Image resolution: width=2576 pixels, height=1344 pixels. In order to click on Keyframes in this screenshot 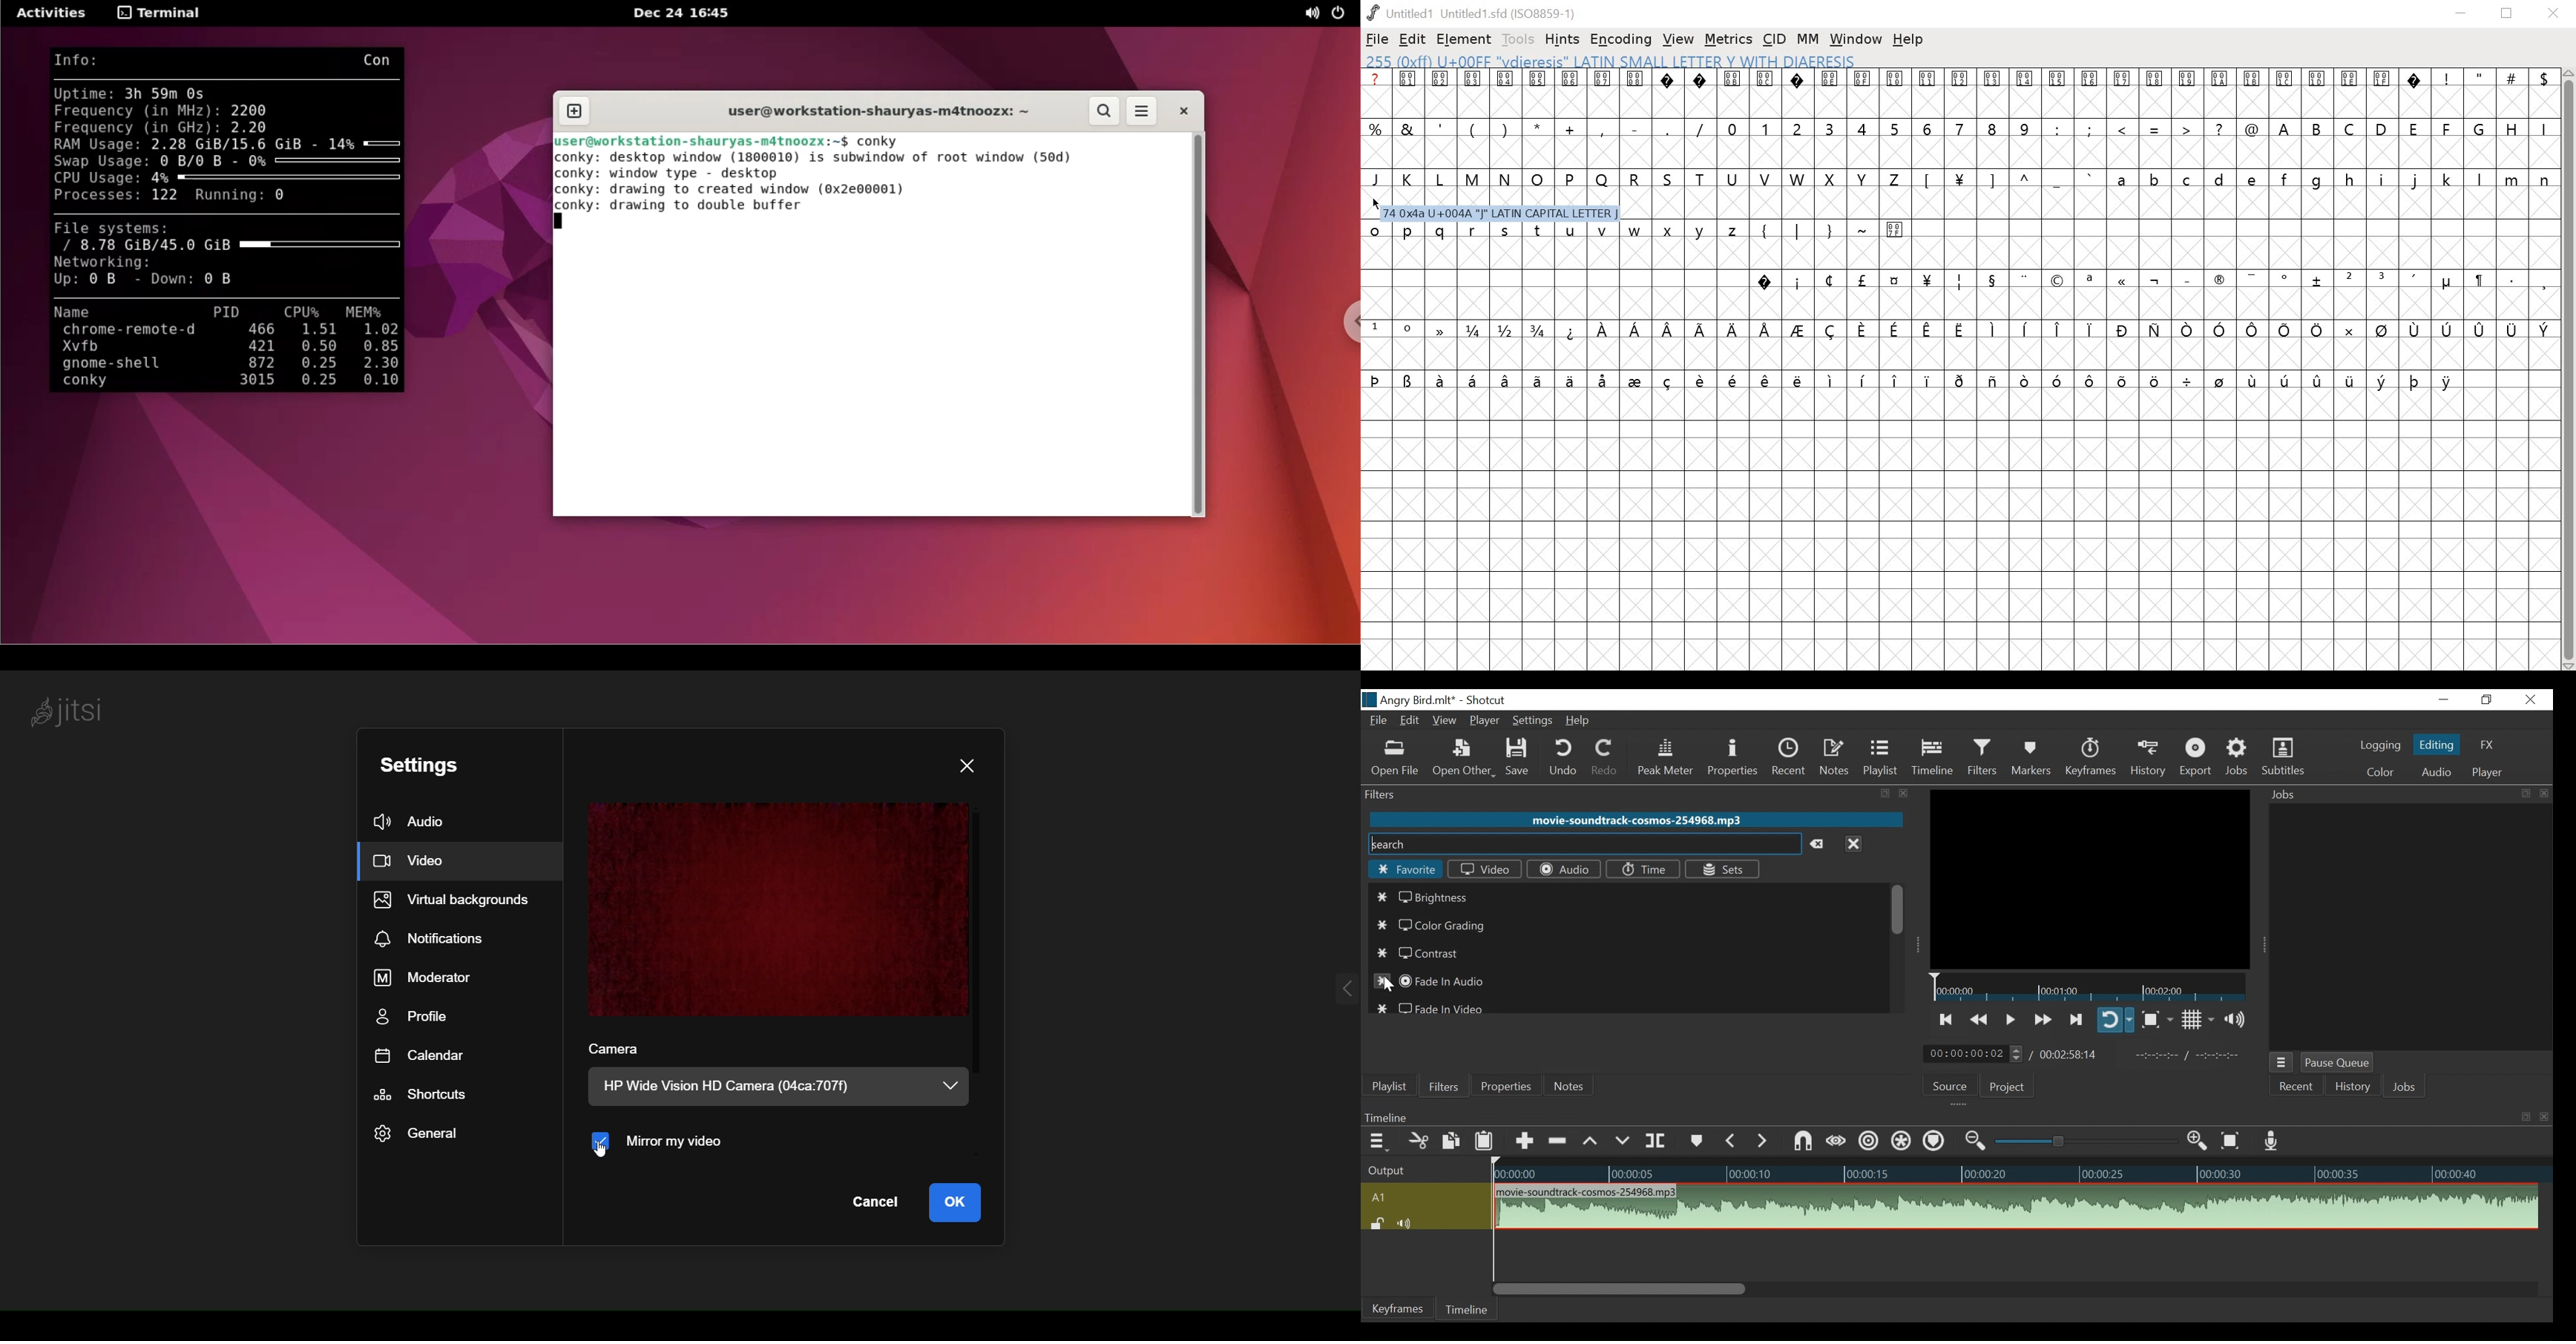, I will do `click(2090, 757)`.